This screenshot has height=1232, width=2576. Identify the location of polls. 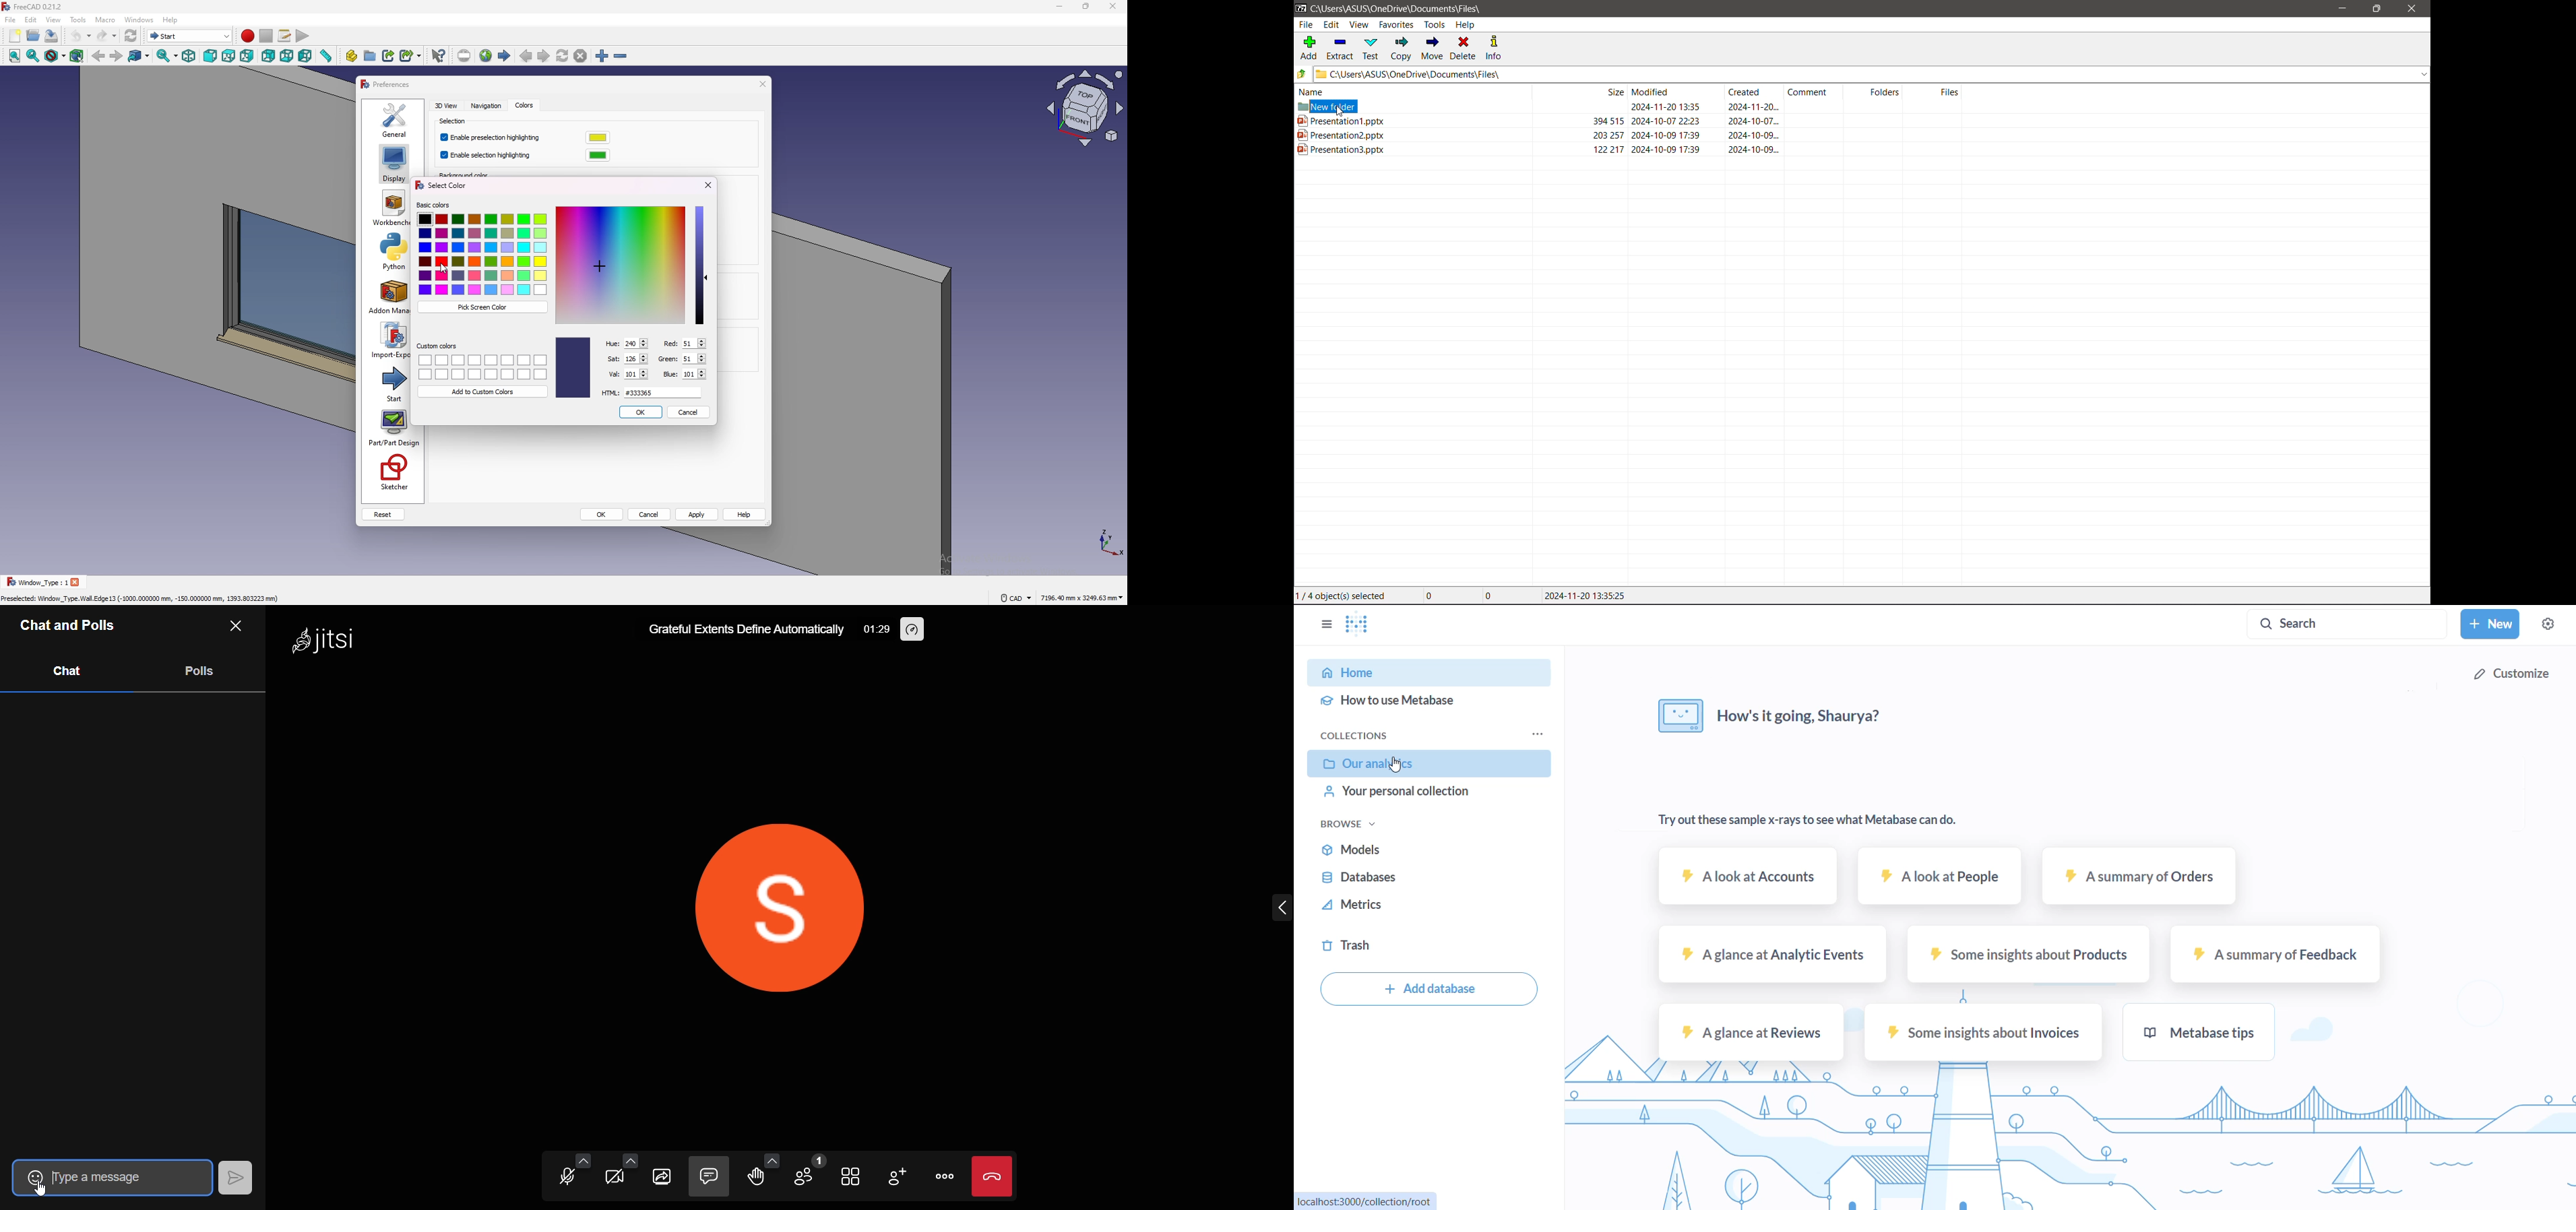
(201, 672).